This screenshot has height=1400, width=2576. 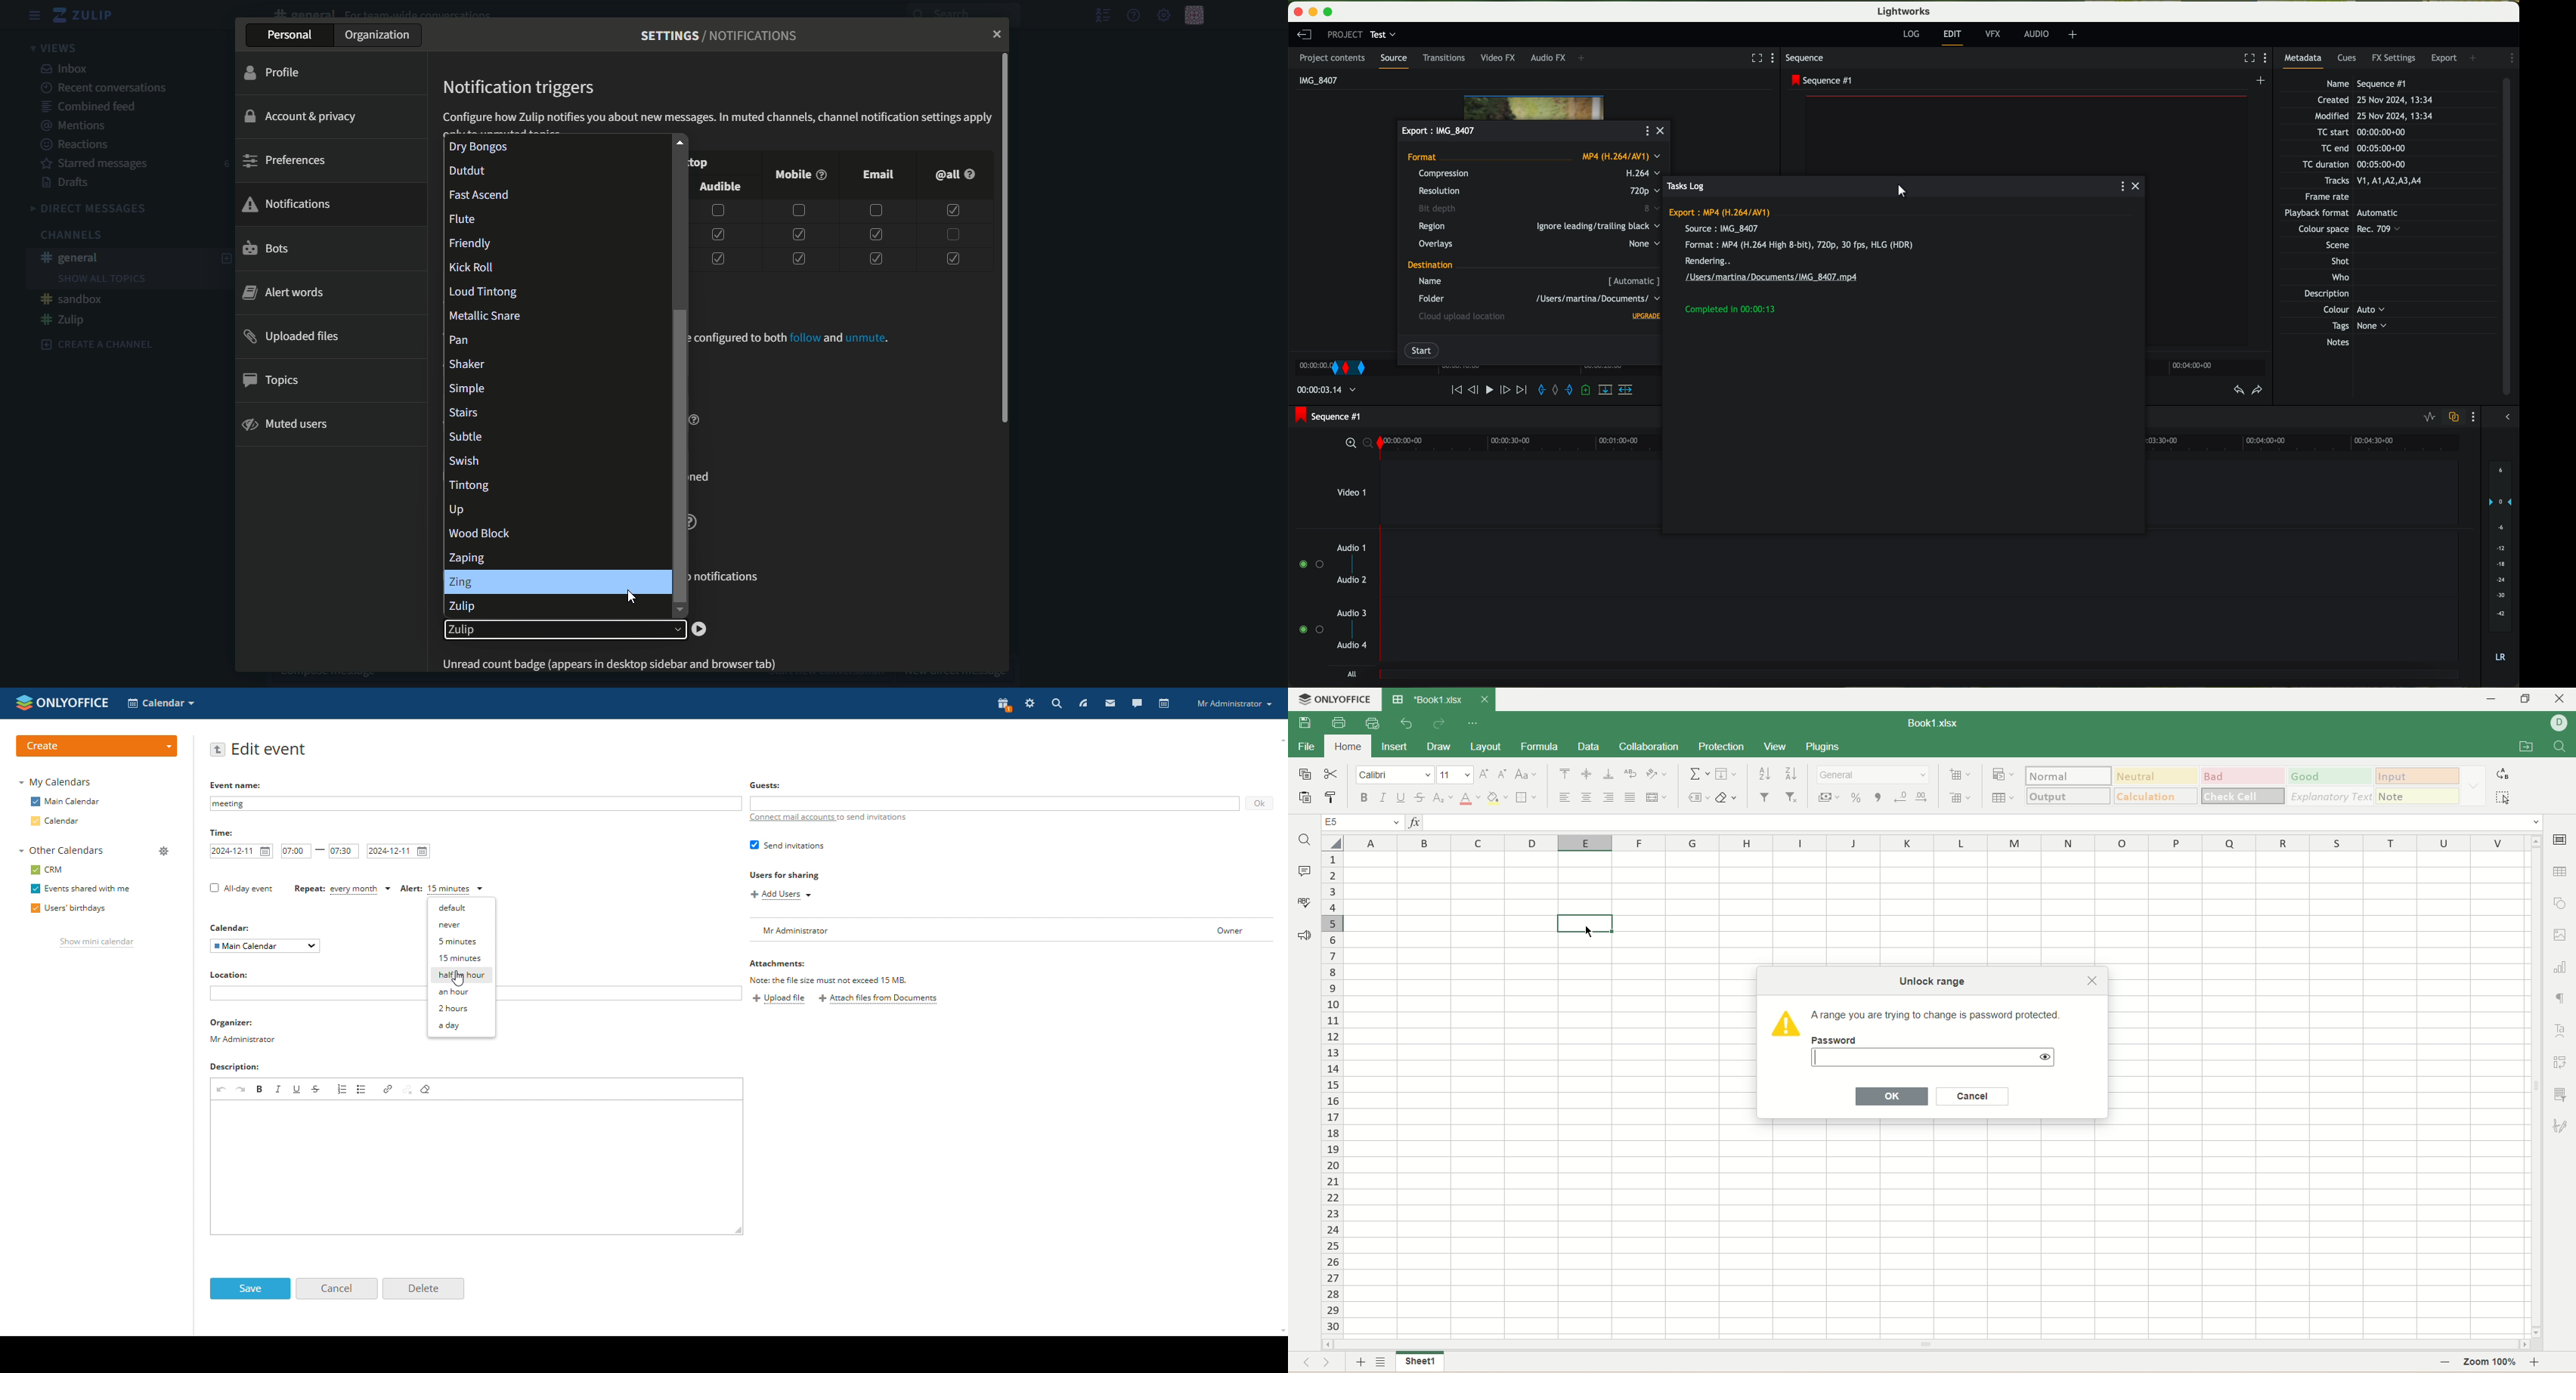 I want to click on audible, so click(x=722, y=188).